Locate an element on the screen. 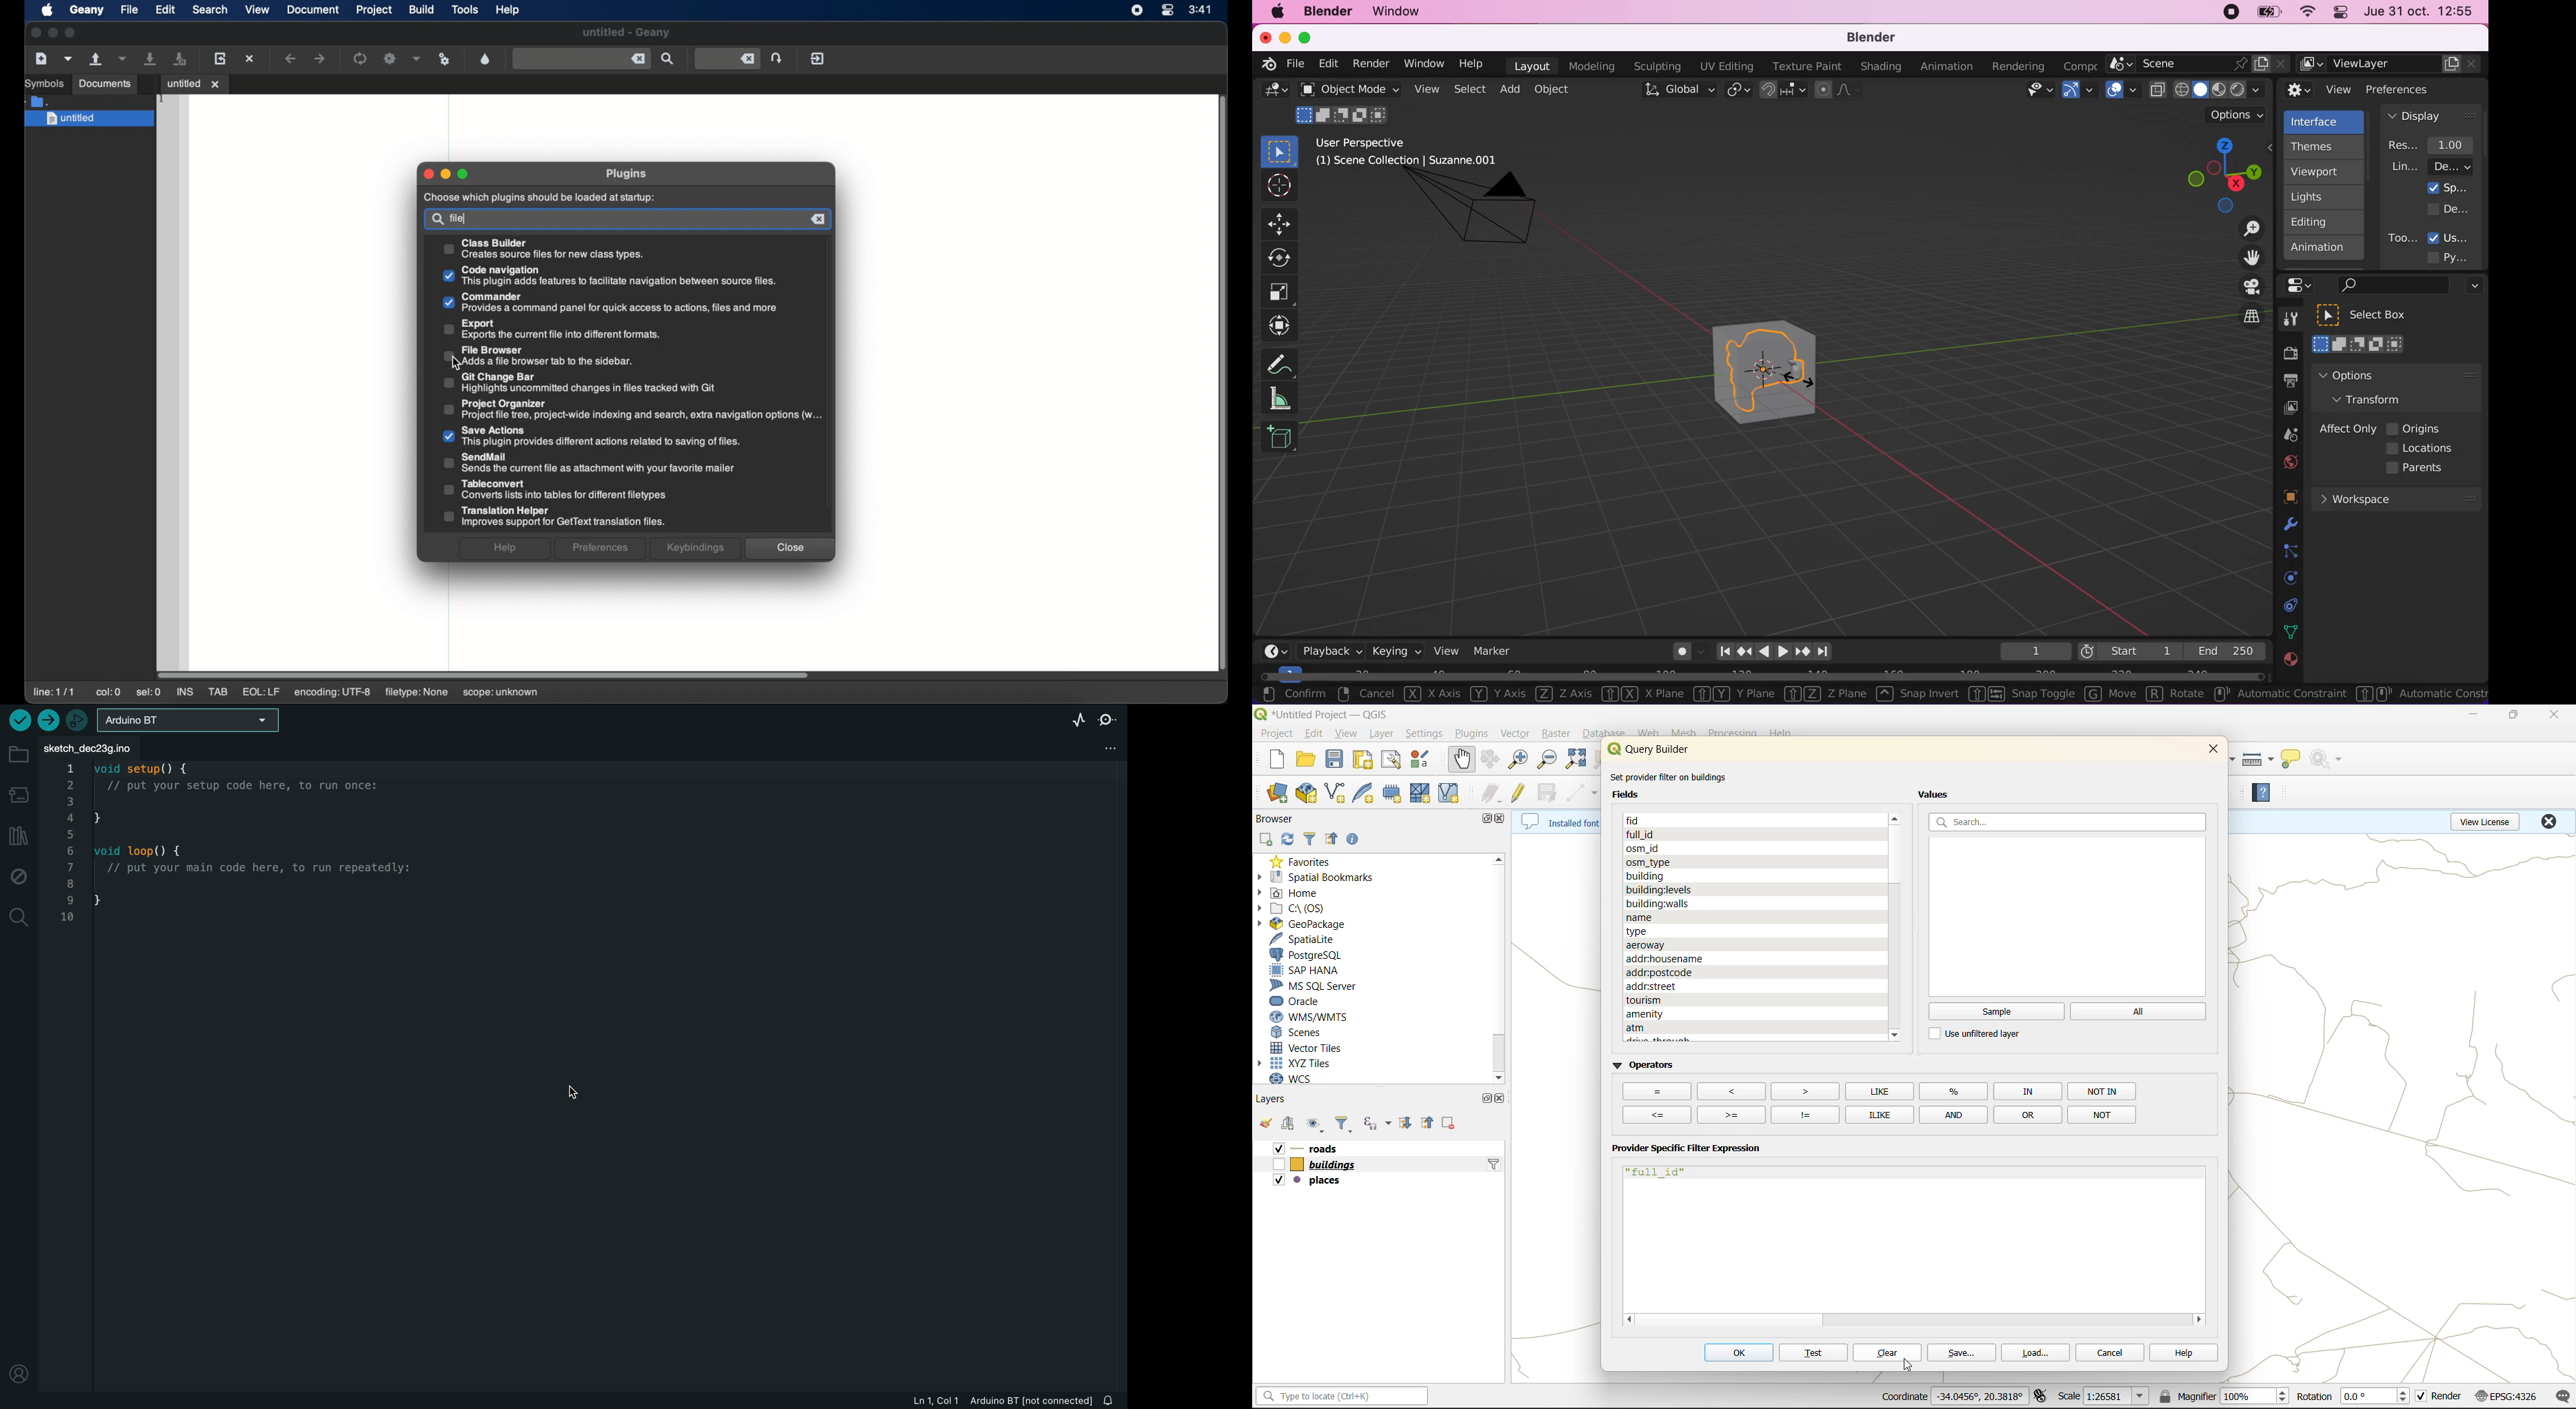  notification is located at coordinates (1113, 1398).